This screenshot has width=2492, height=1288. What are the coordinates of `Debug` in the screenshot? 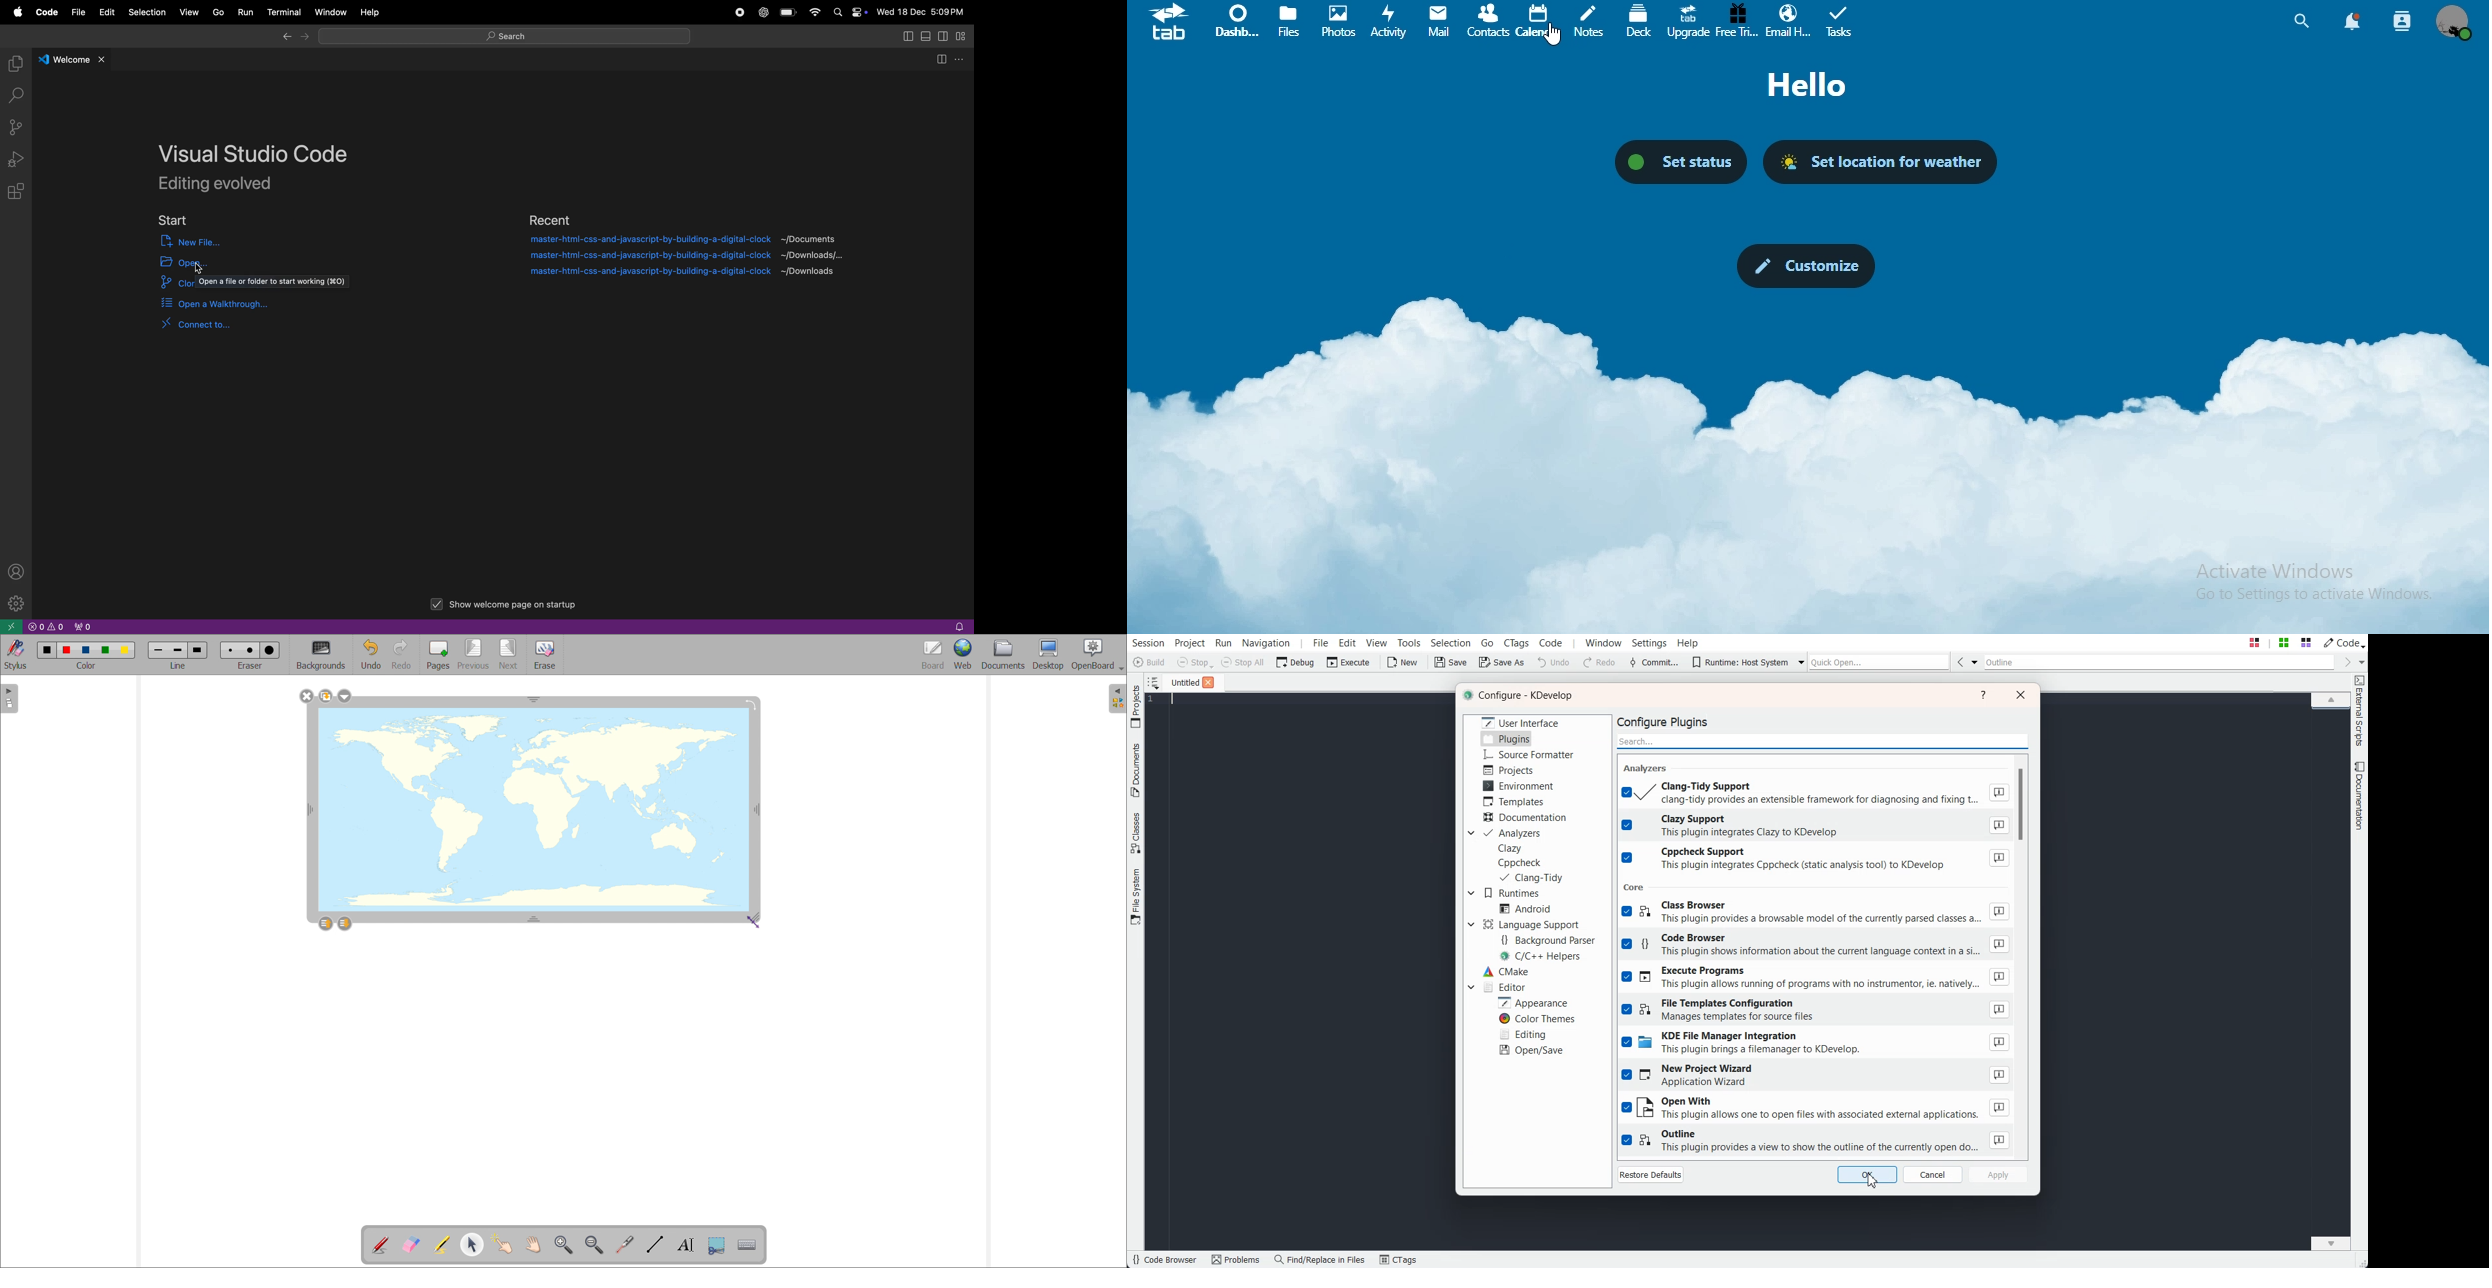 It's located at (1296, 661).